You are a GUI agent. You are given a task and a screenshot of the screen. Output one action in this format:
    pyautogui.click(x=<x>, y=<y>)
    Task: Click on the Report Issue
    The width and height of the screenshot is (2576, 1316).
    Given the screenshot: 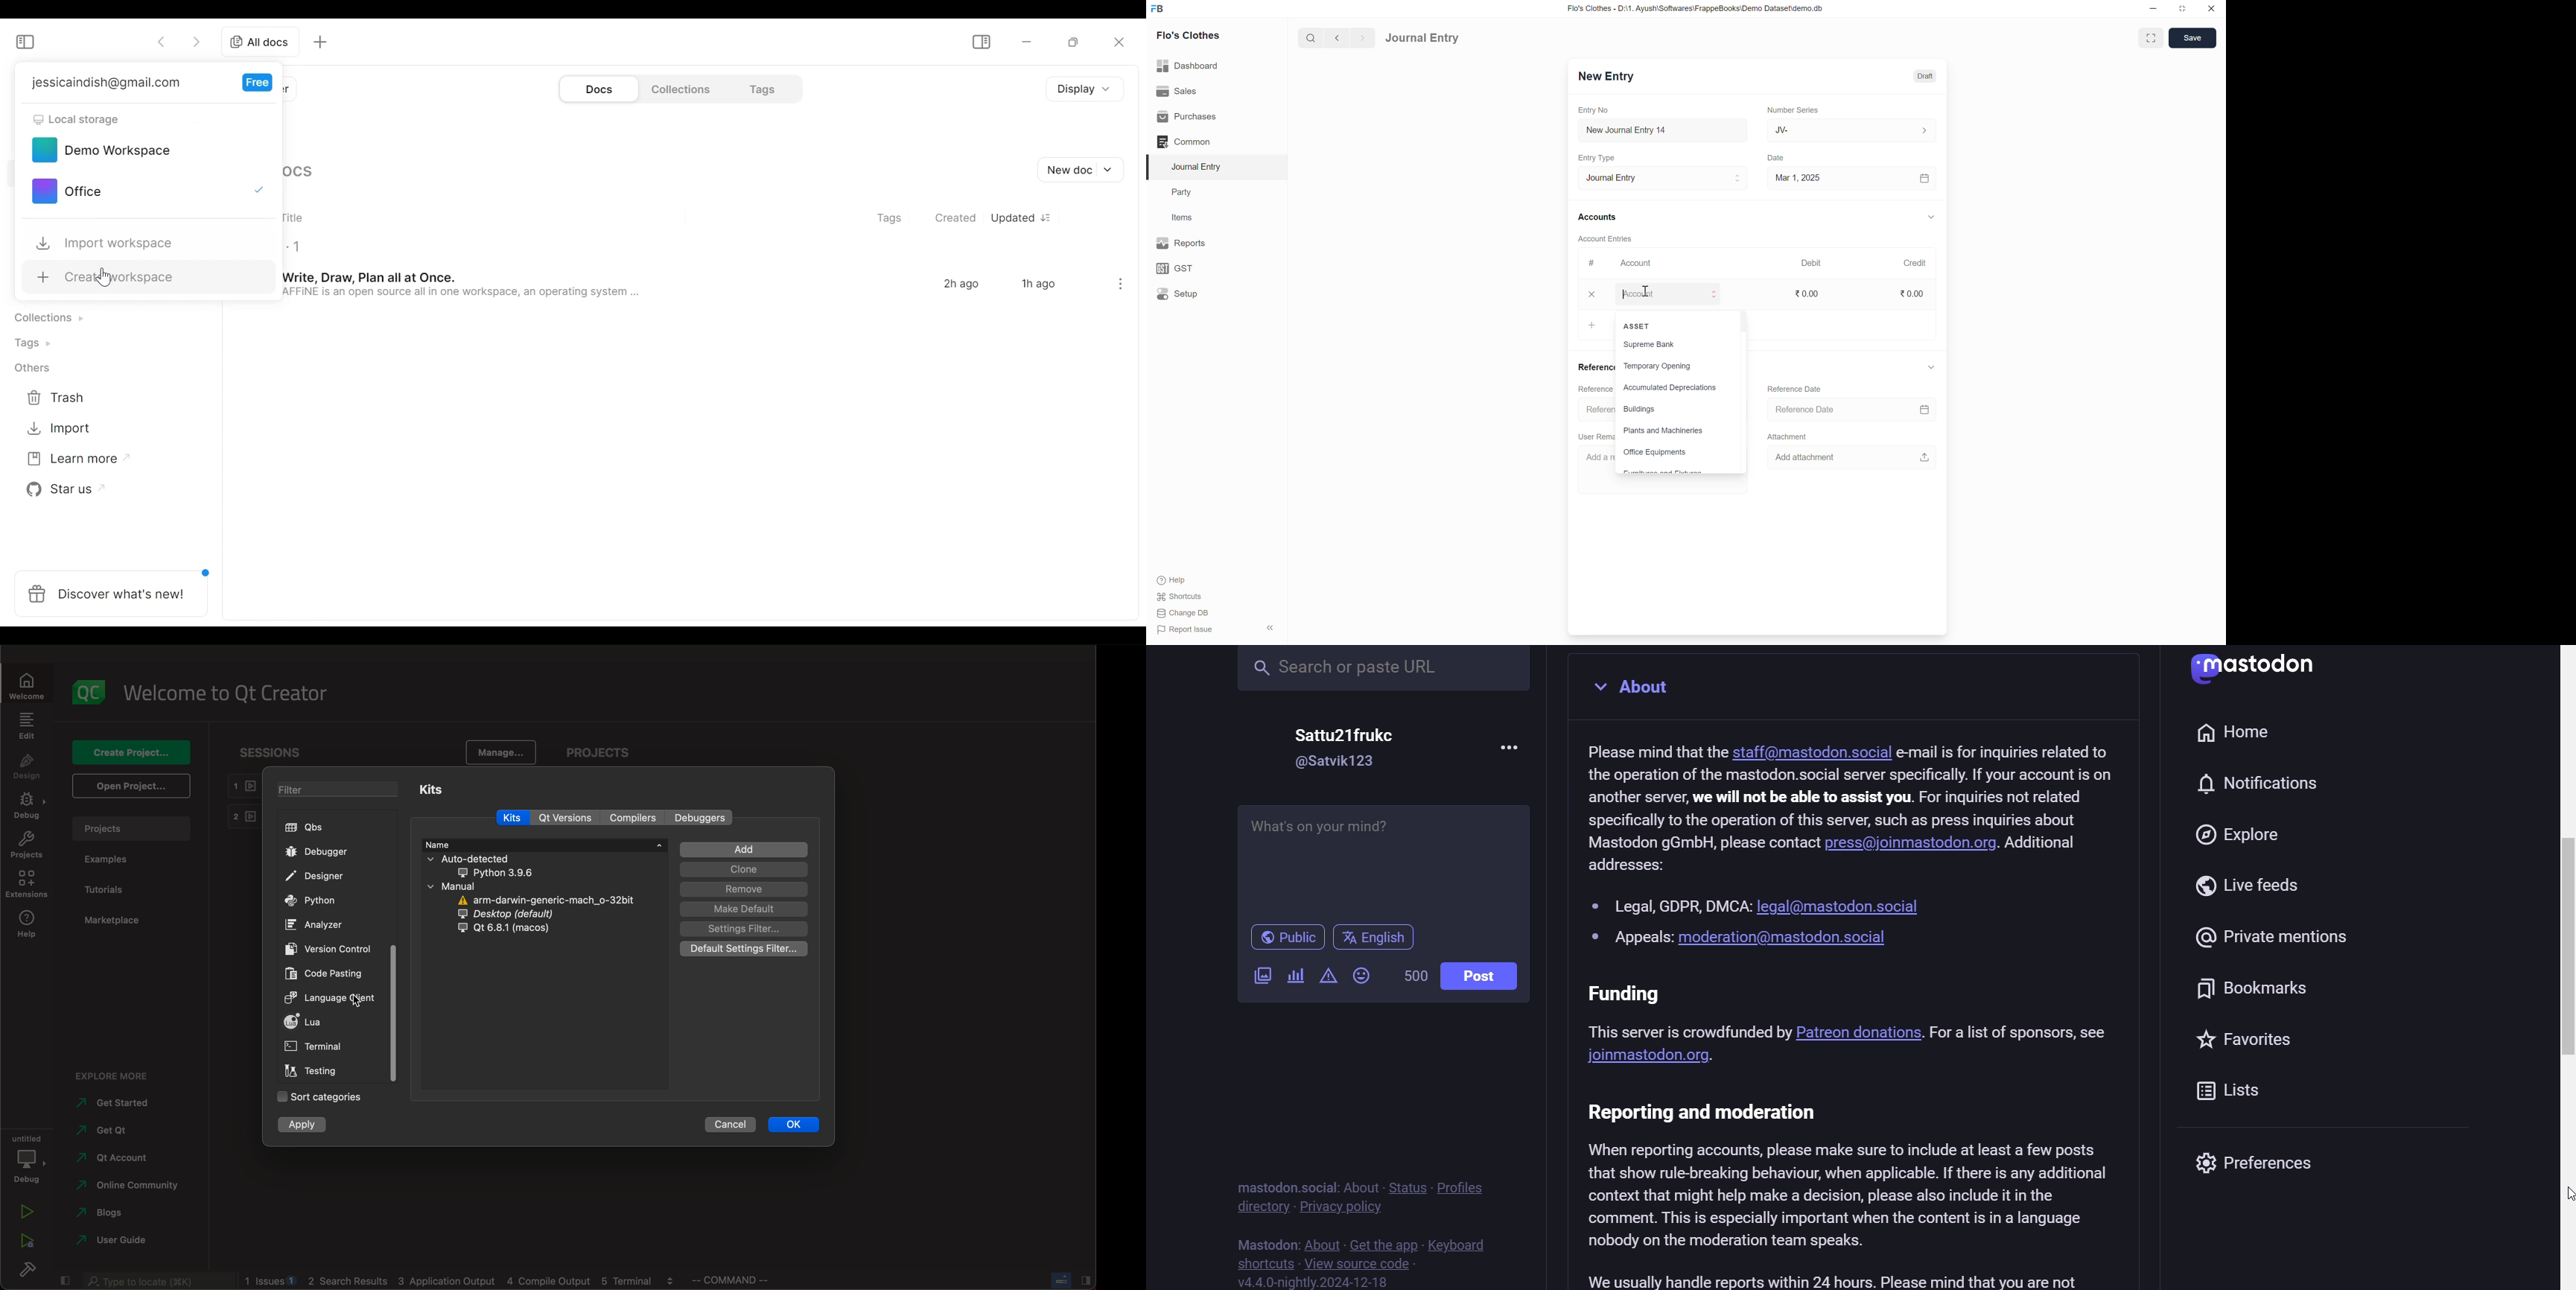 What is the action you would take?
    pyautogui.click(x=1188, y=630)
    